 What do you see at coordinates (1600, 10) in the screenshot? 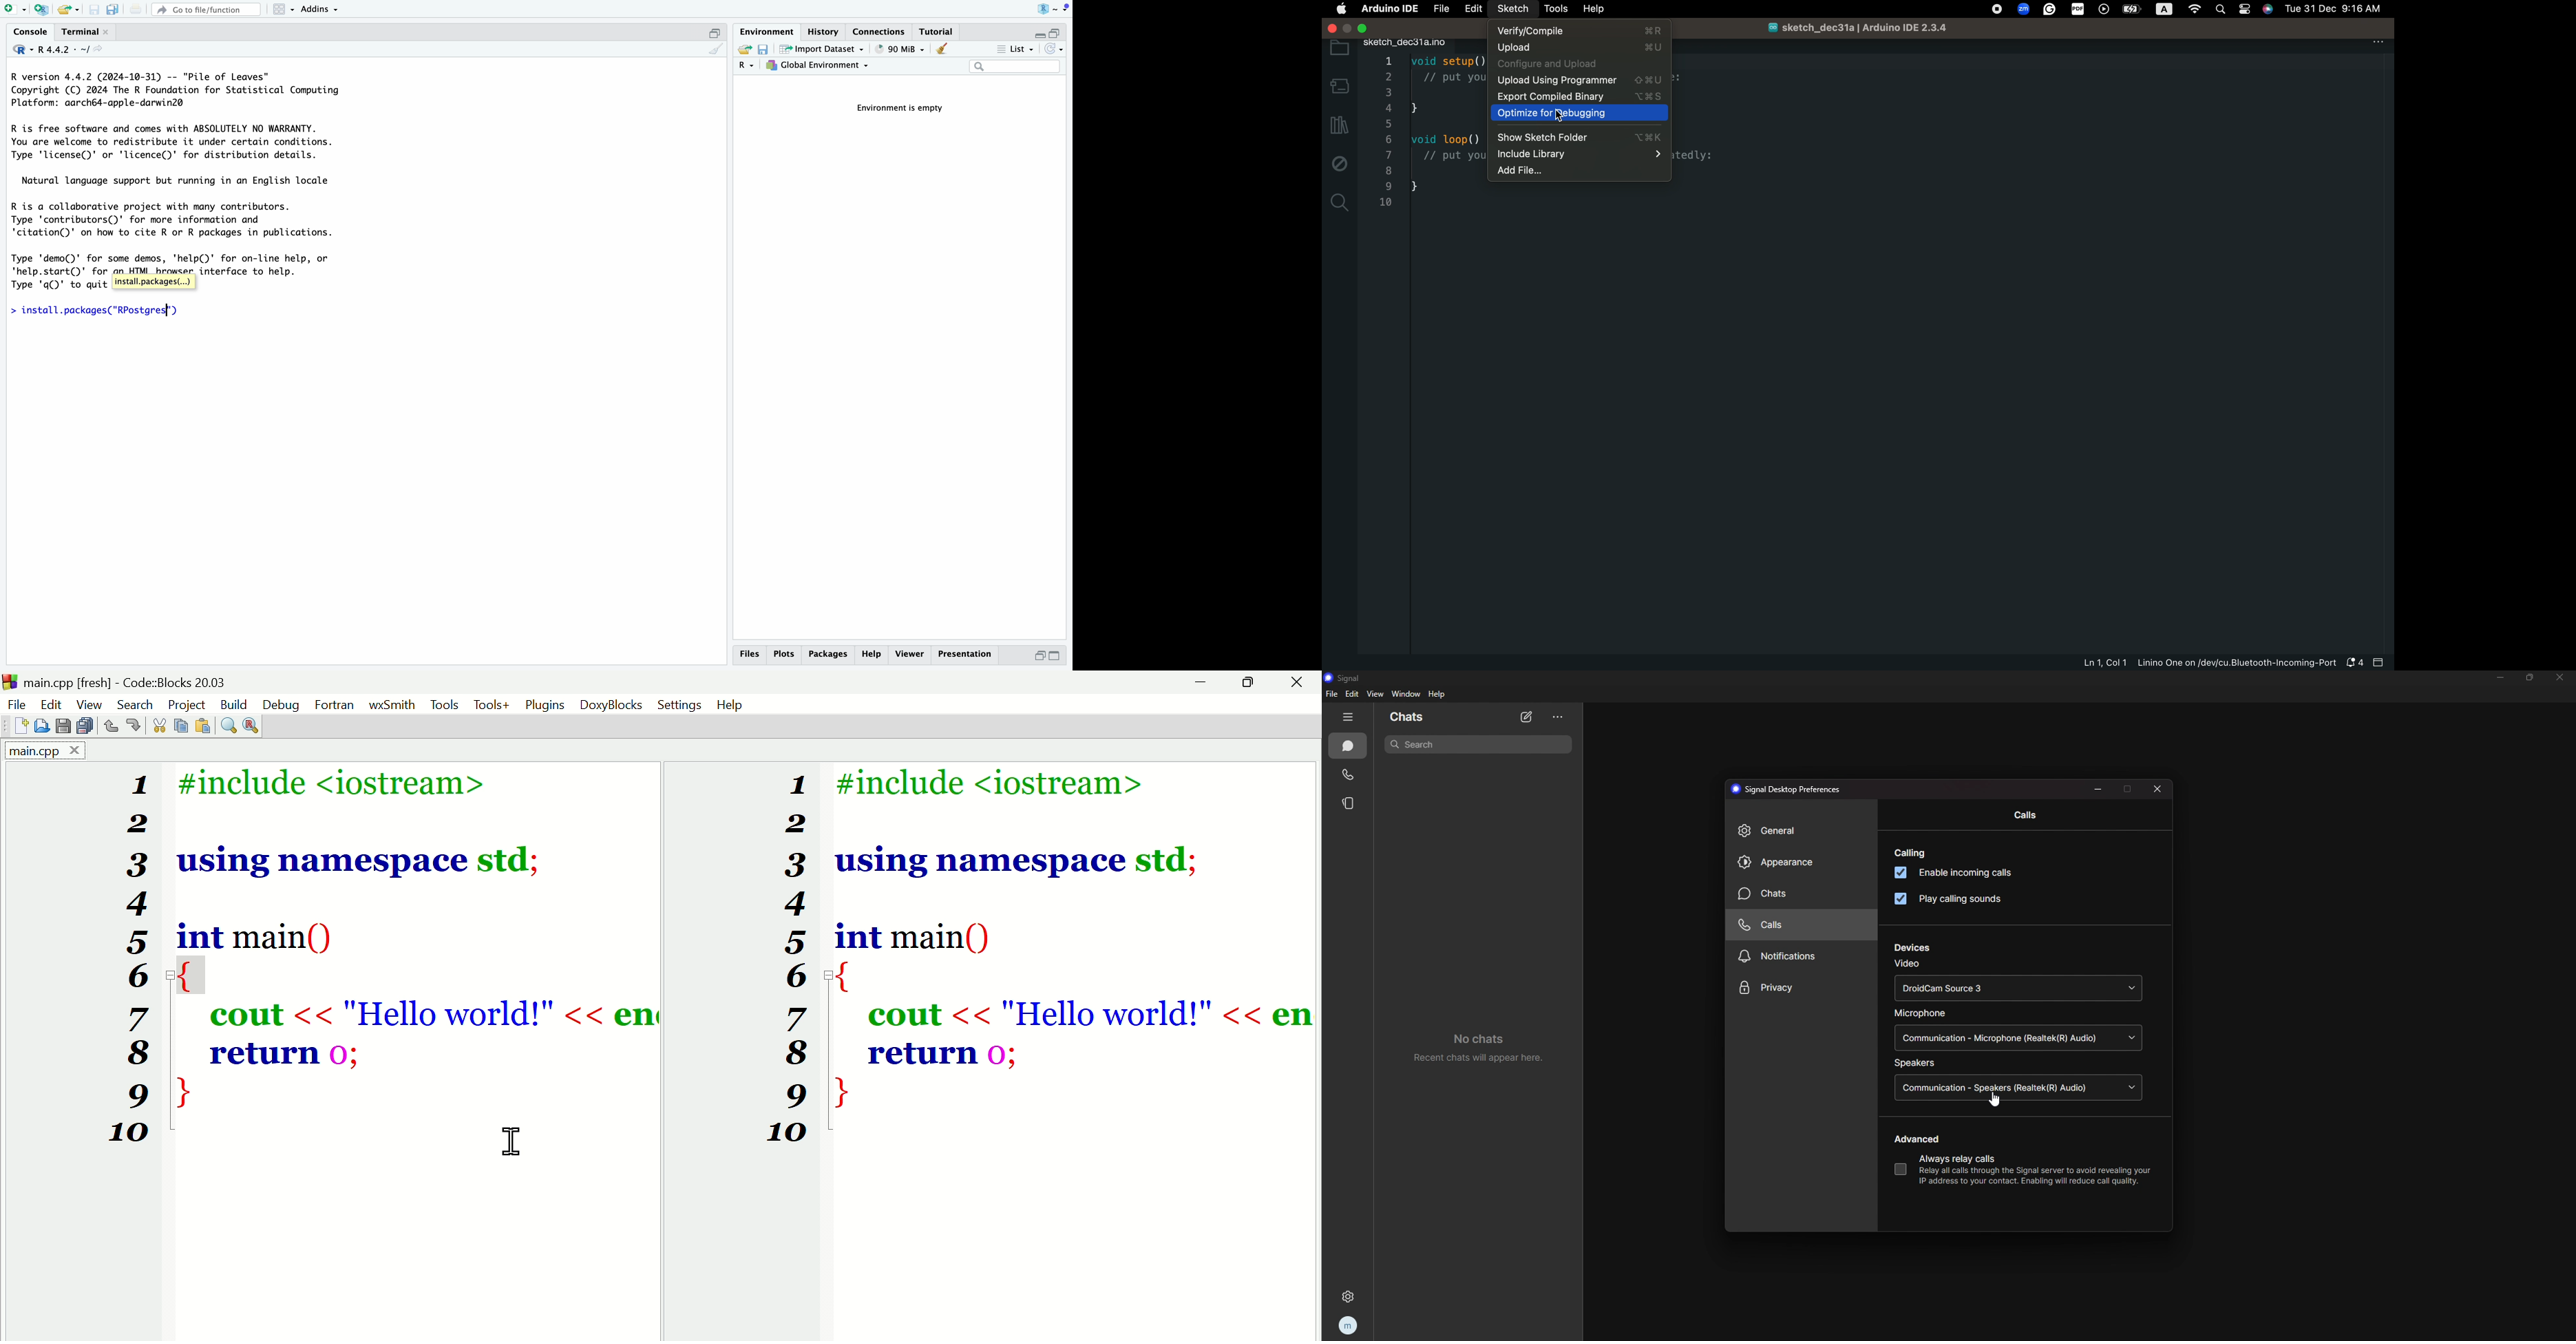
I see `help` at bounding box center [1600, 10].